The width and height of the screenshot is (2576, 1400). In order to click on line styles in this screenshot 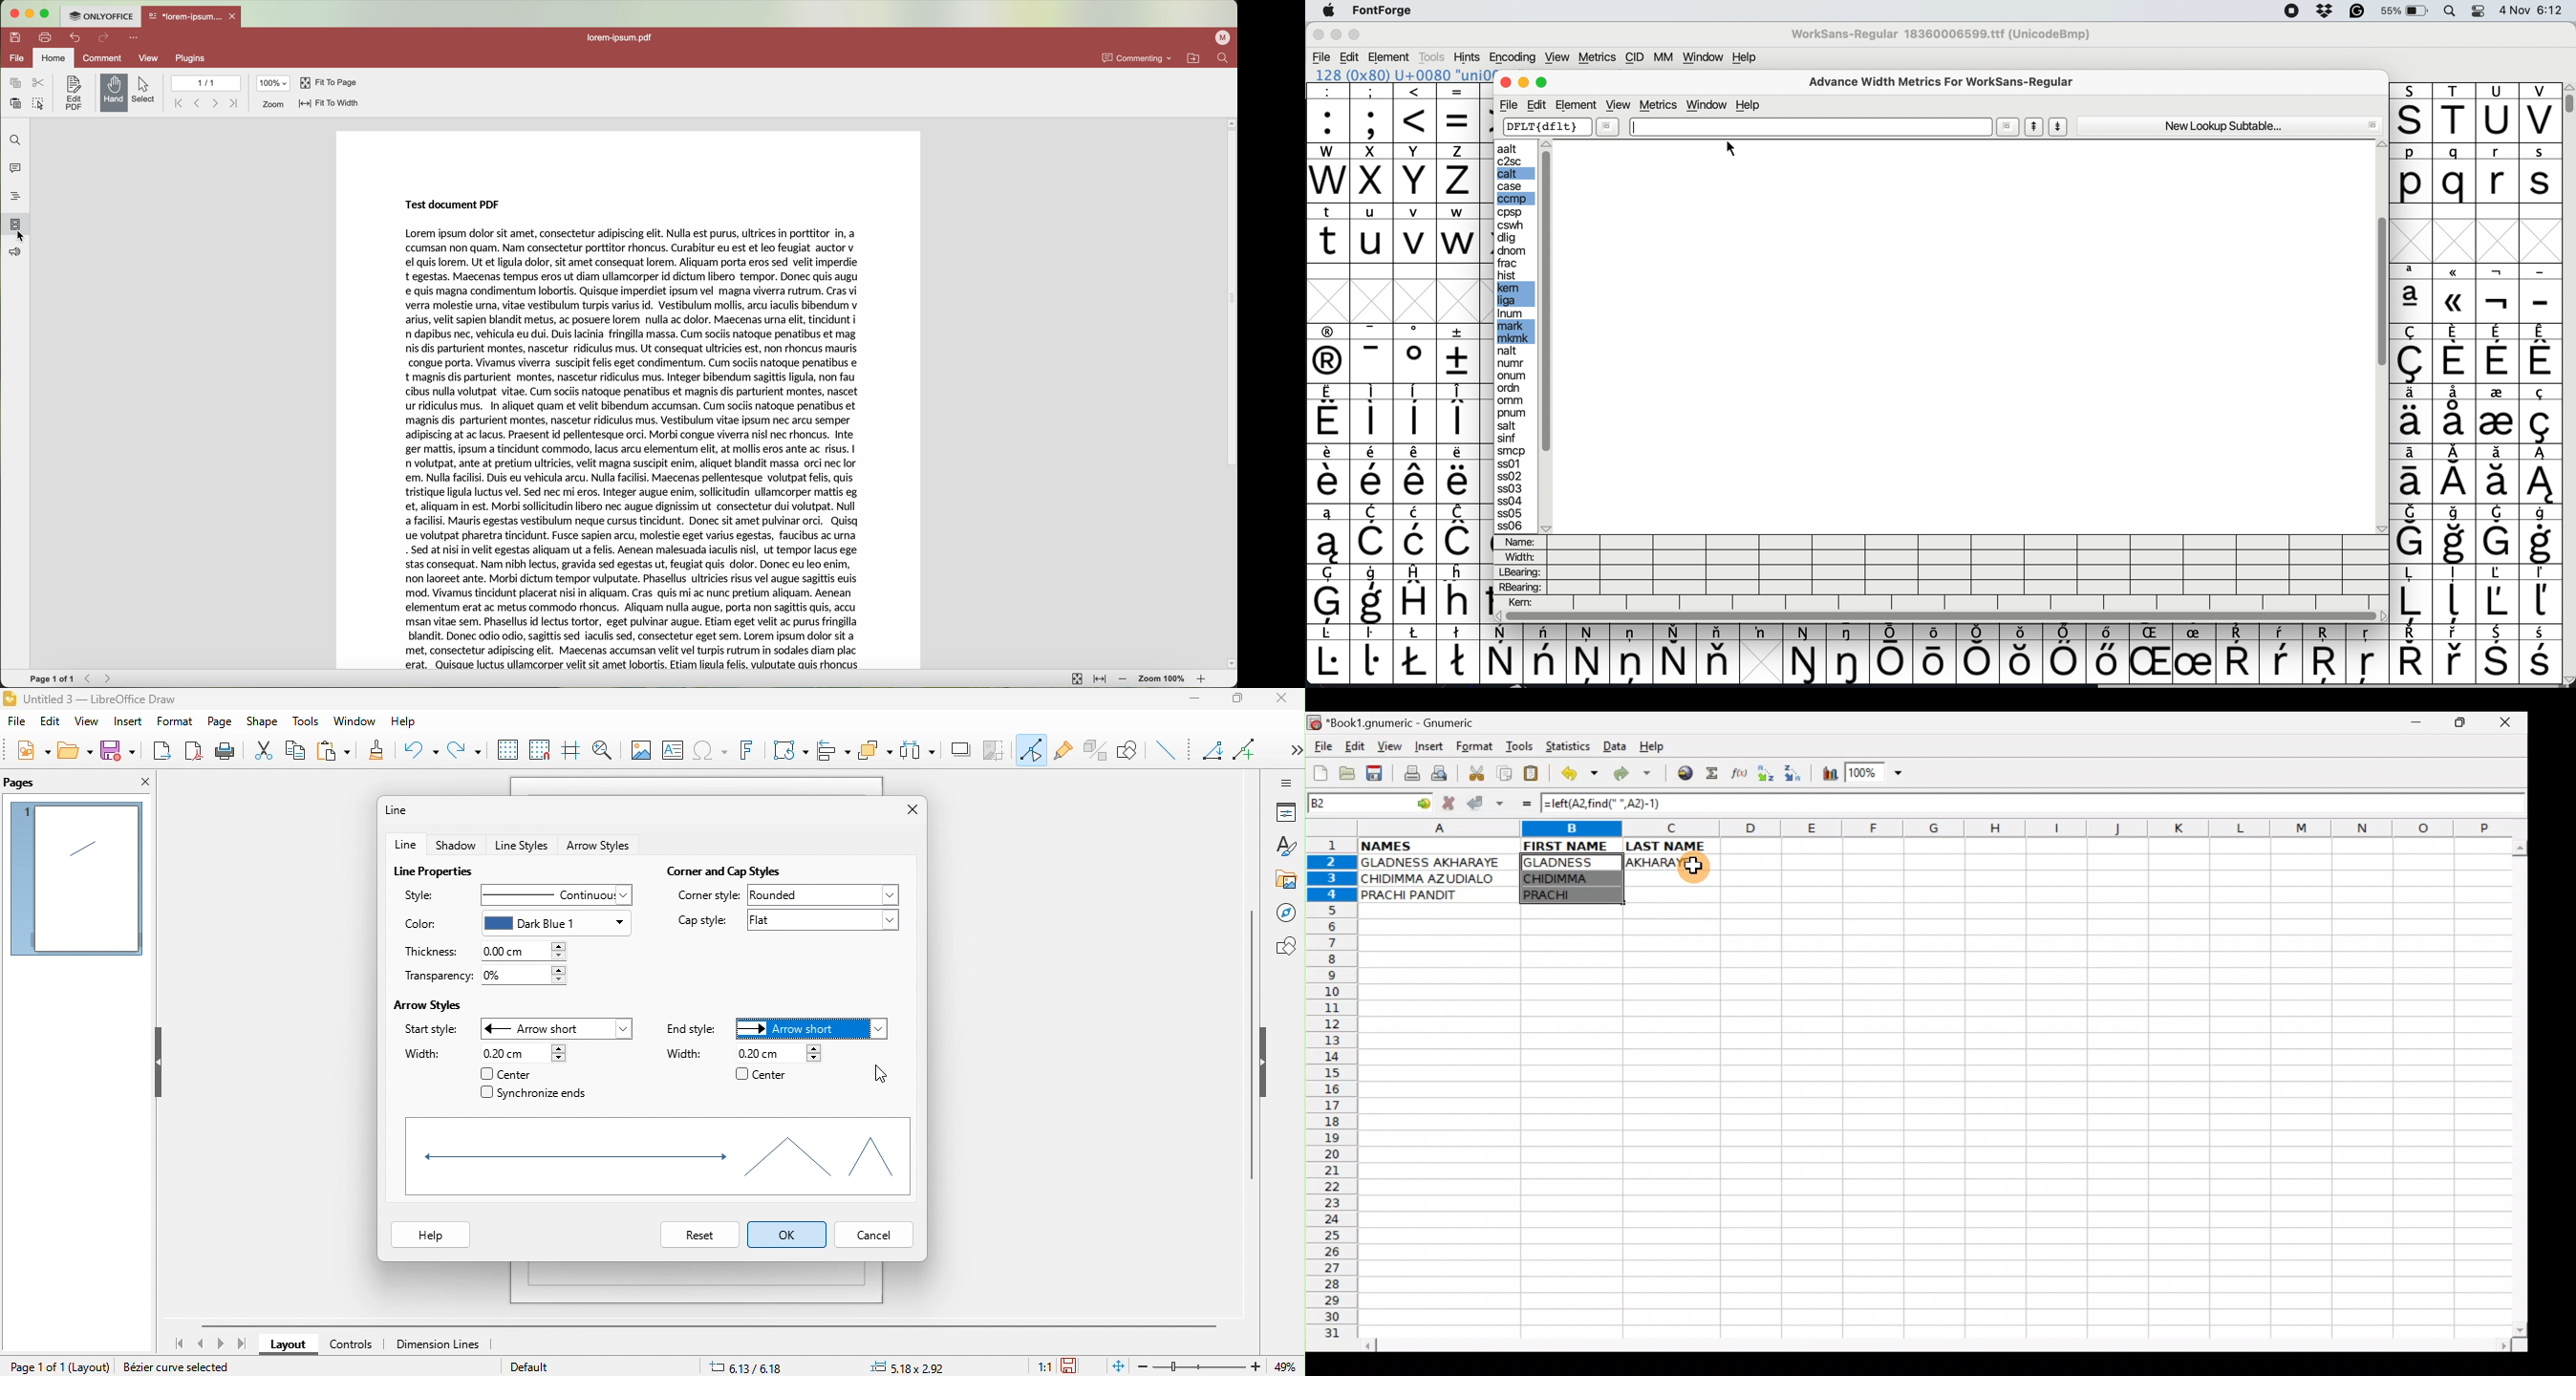, I will do `click(522, 845)`.